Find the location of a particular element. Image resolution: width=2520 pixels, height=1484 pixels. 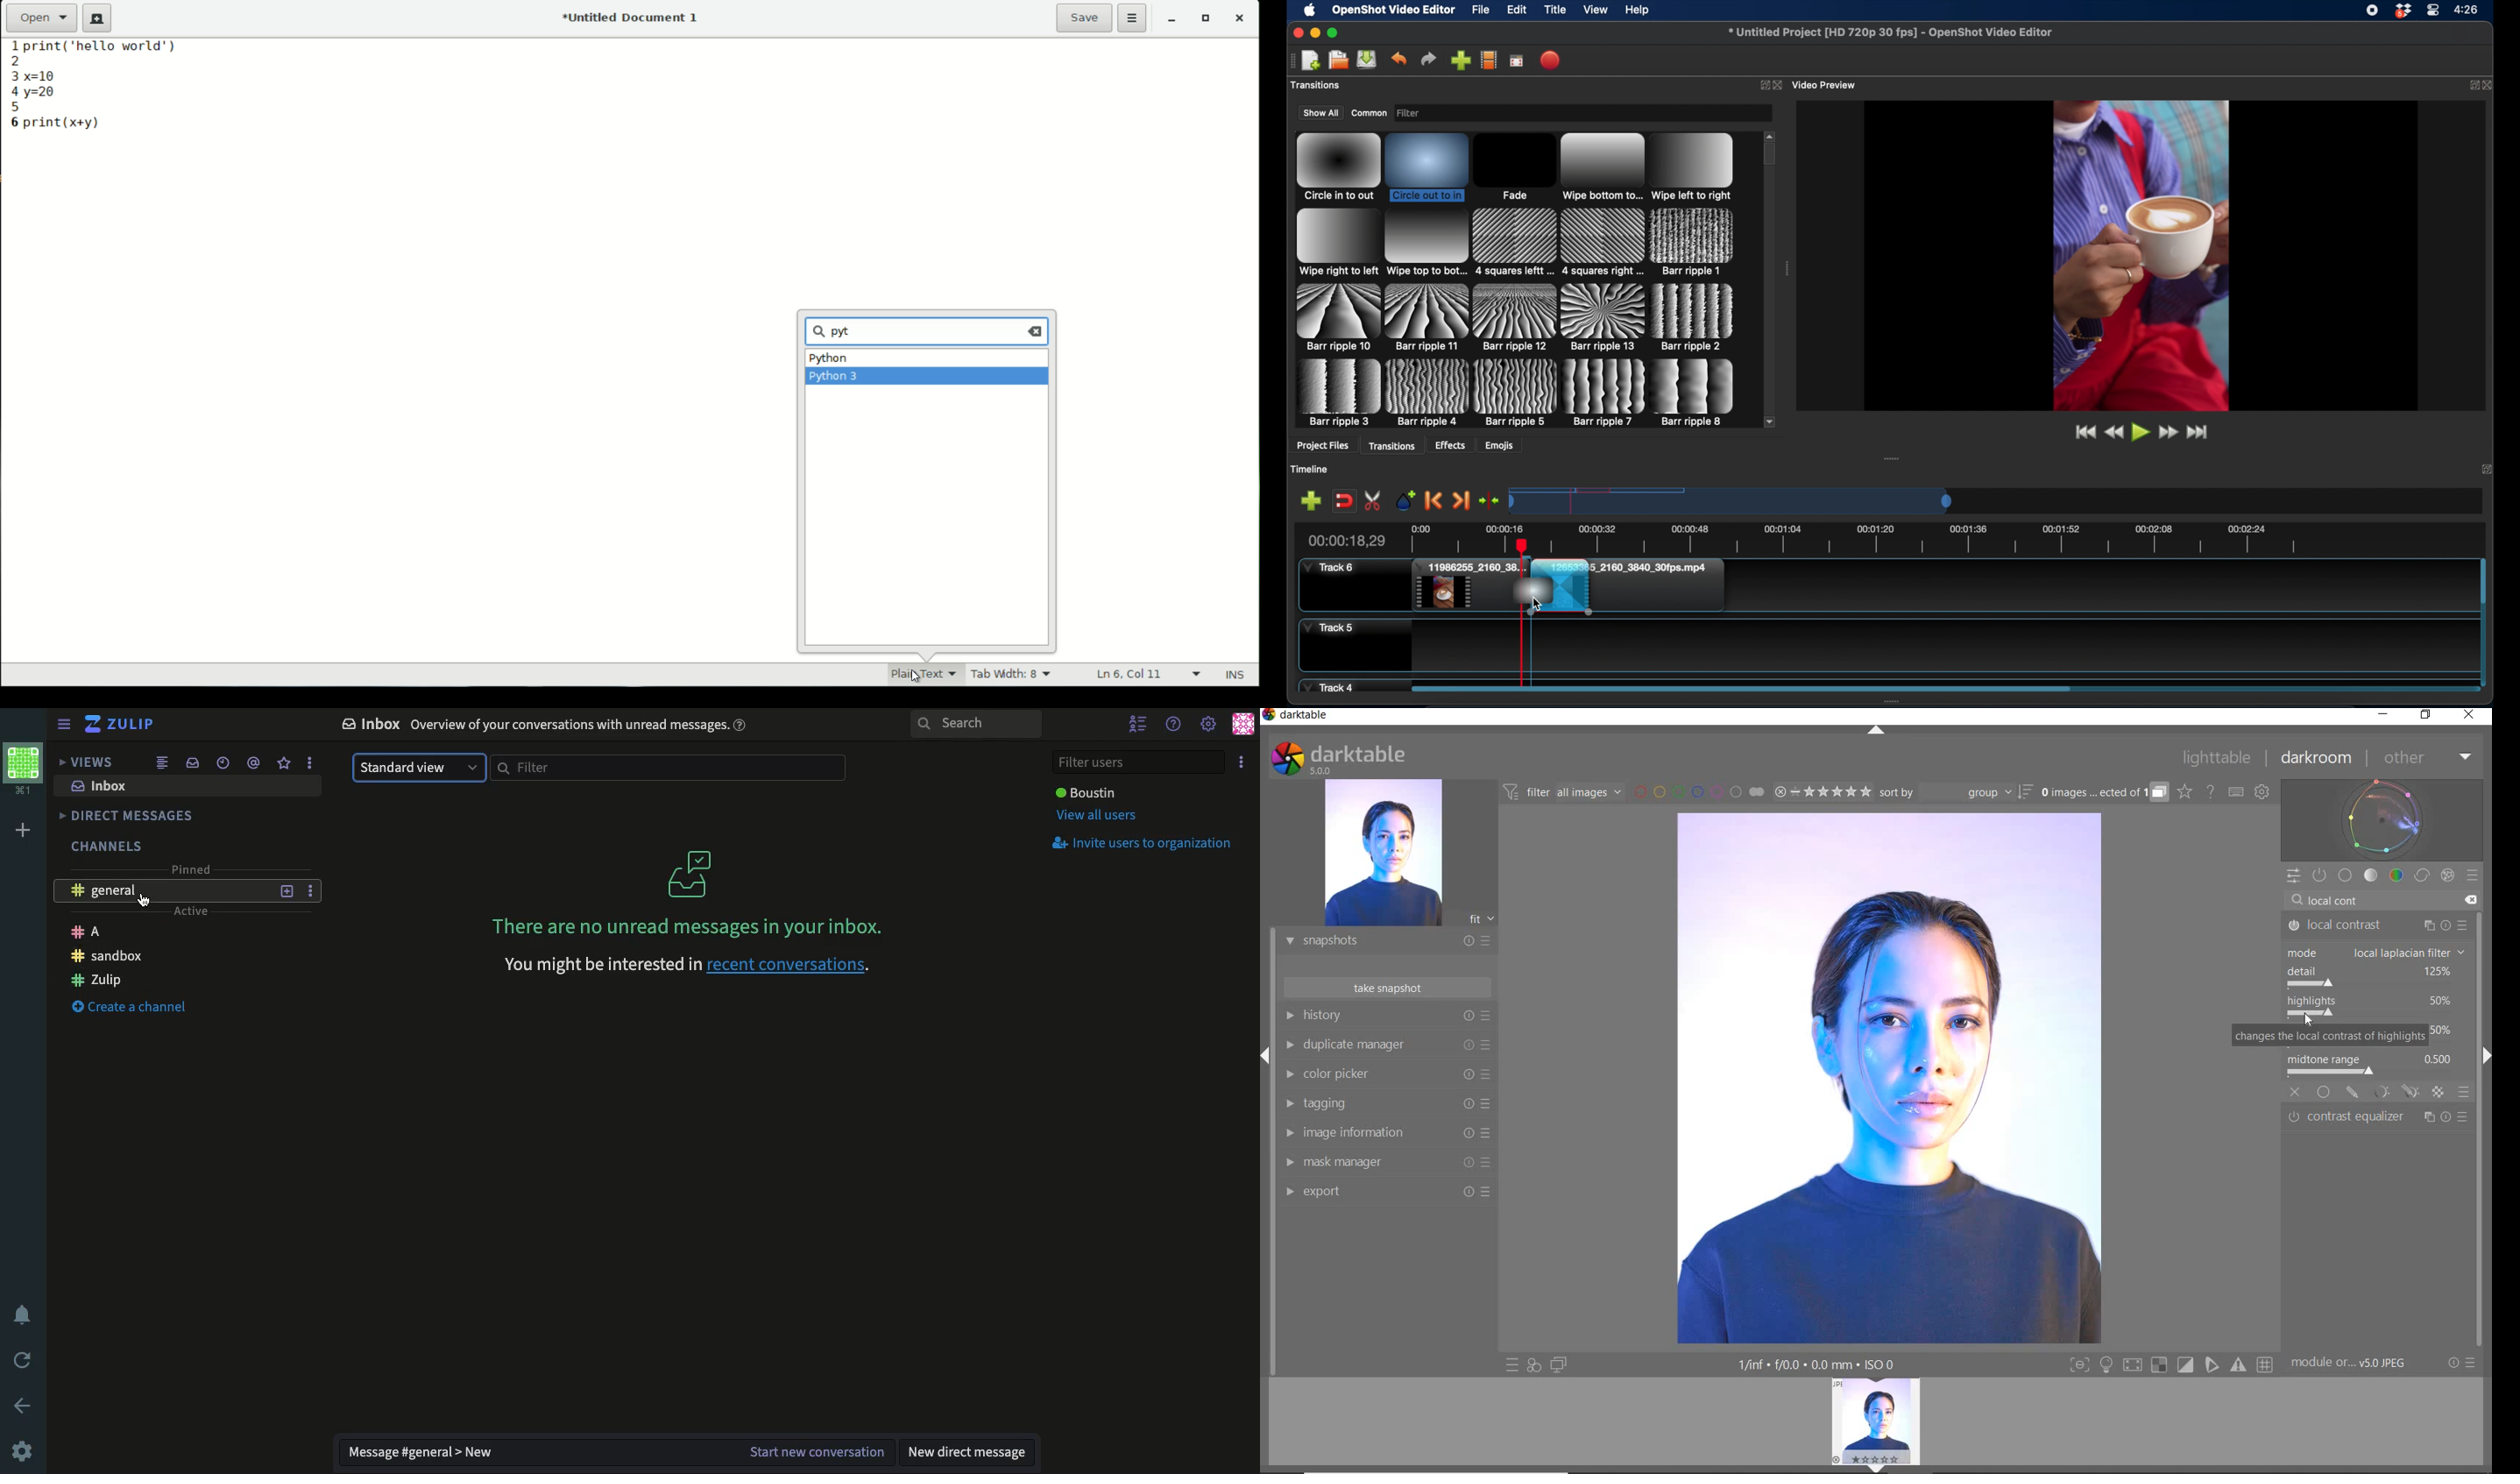

Search is located at coordinates (2297, 900).